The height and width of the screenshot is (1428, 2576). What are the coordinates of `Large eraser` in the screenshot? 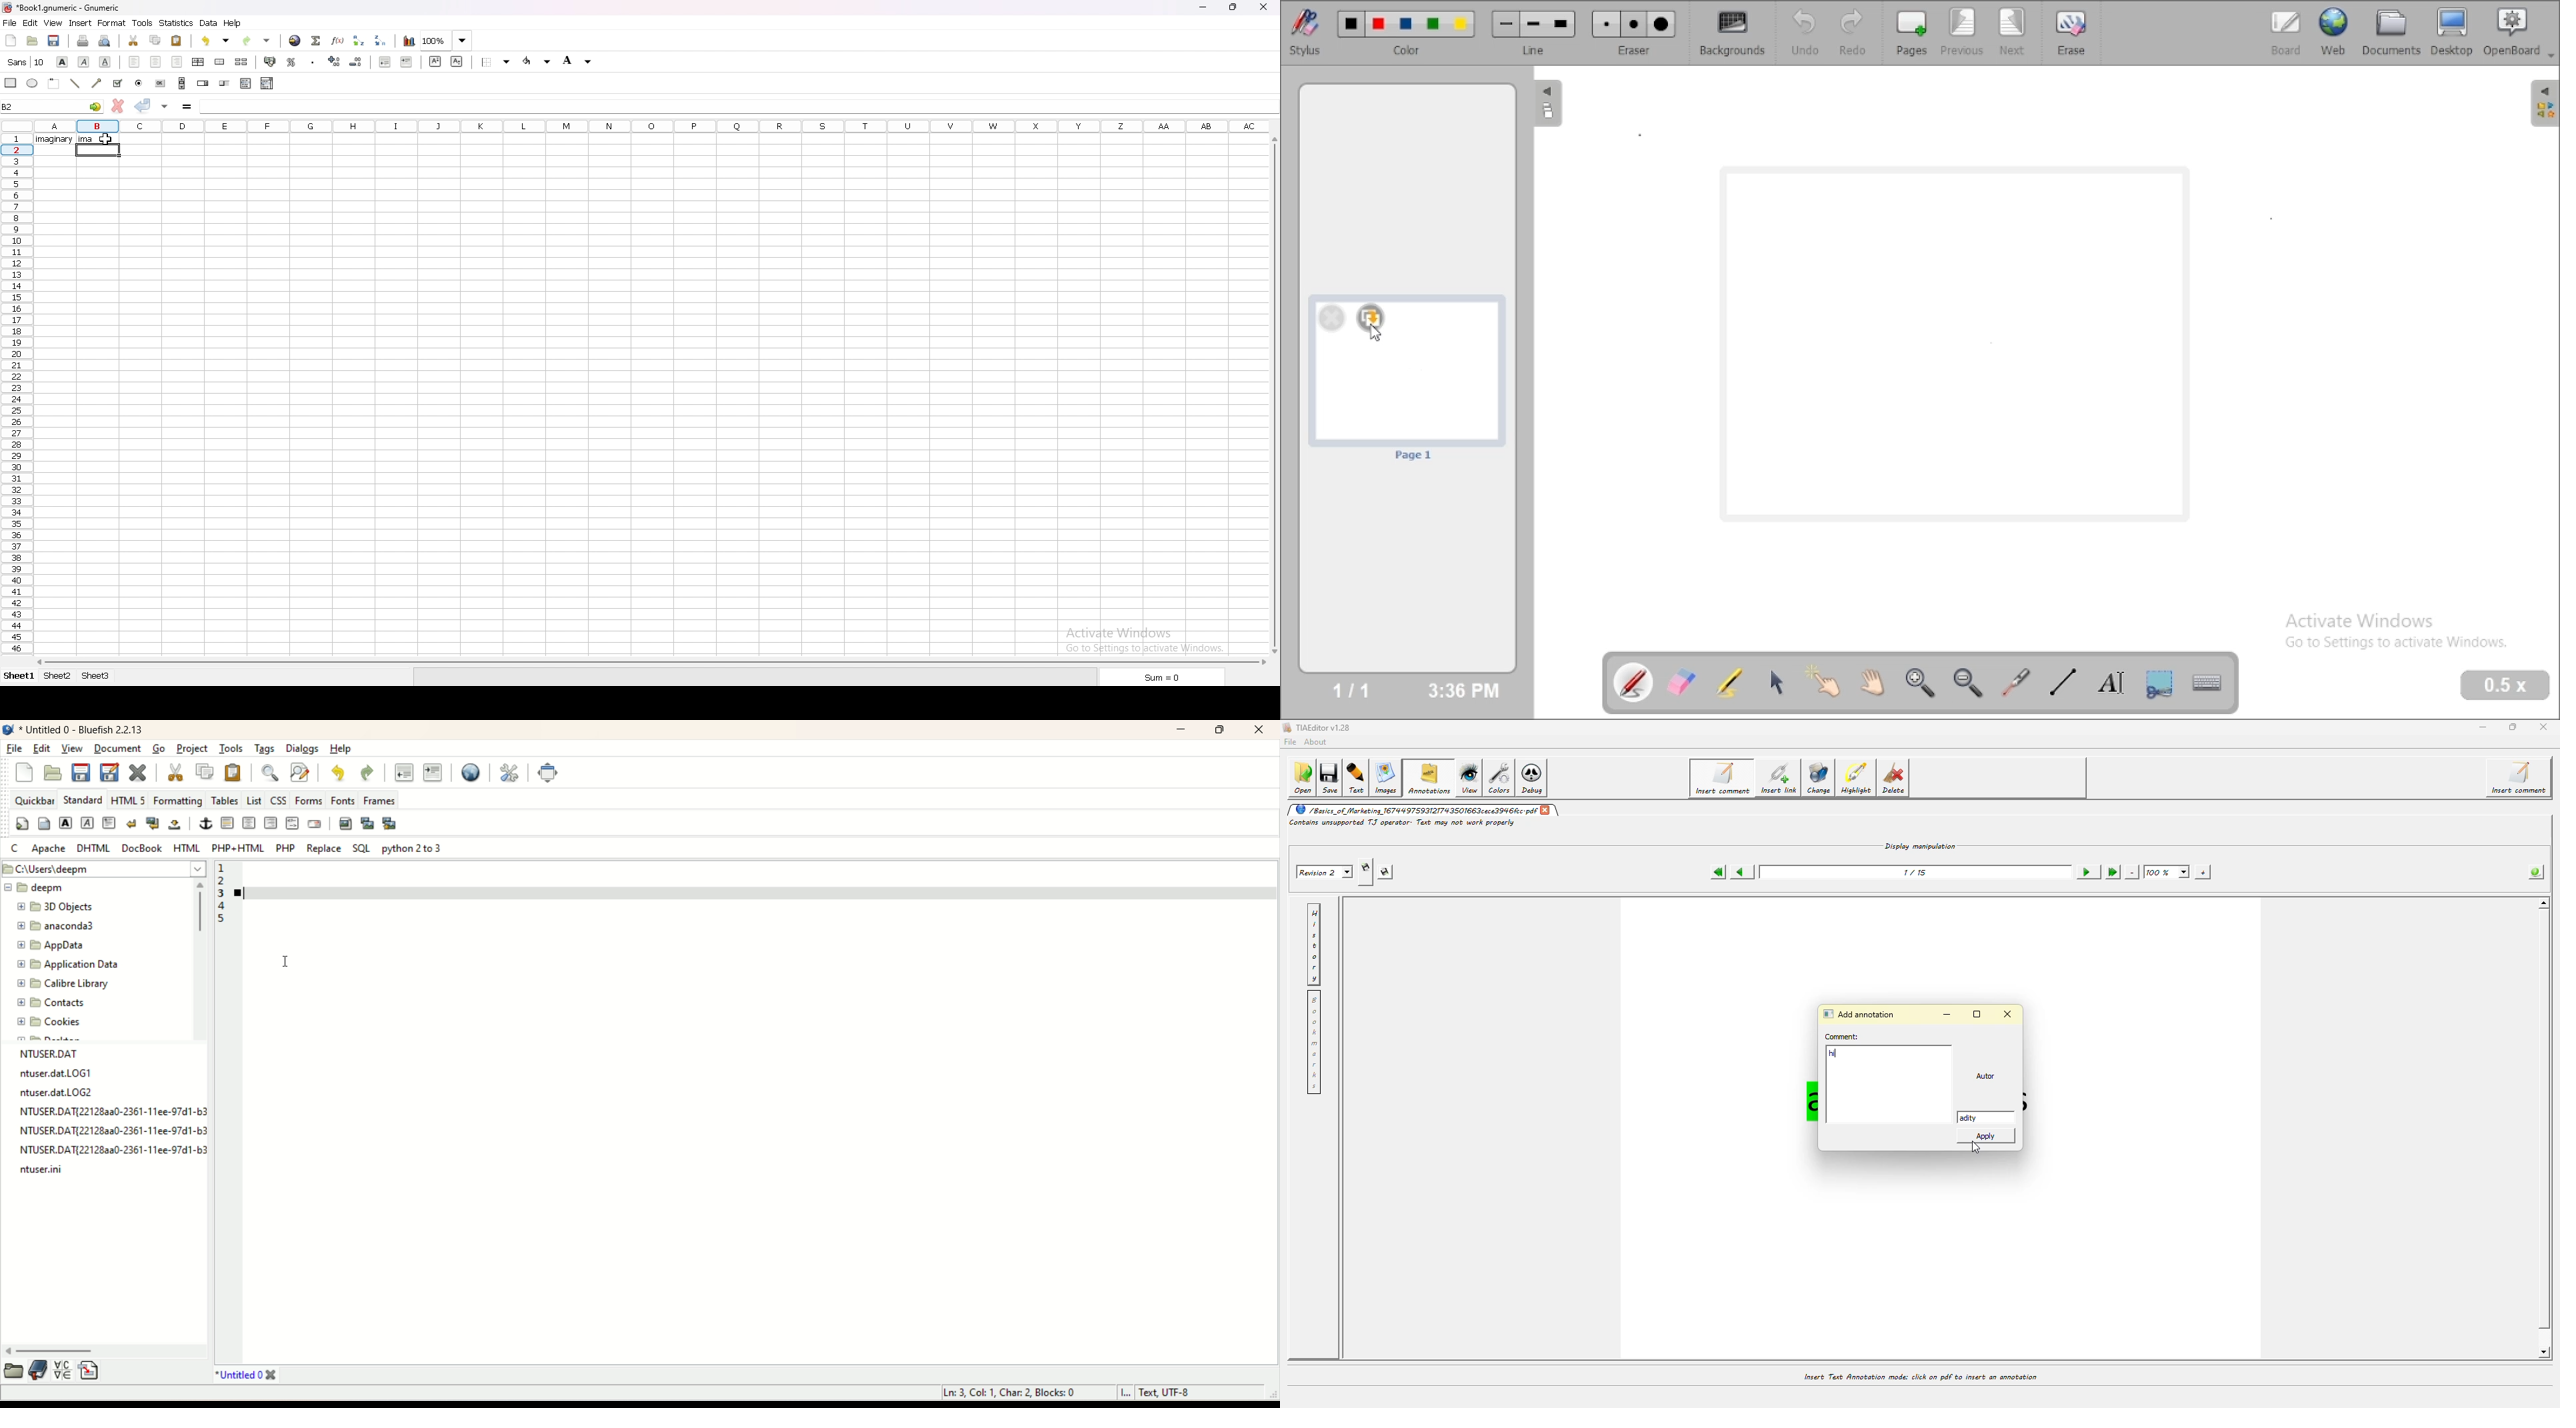 It's located at (1662, 25).